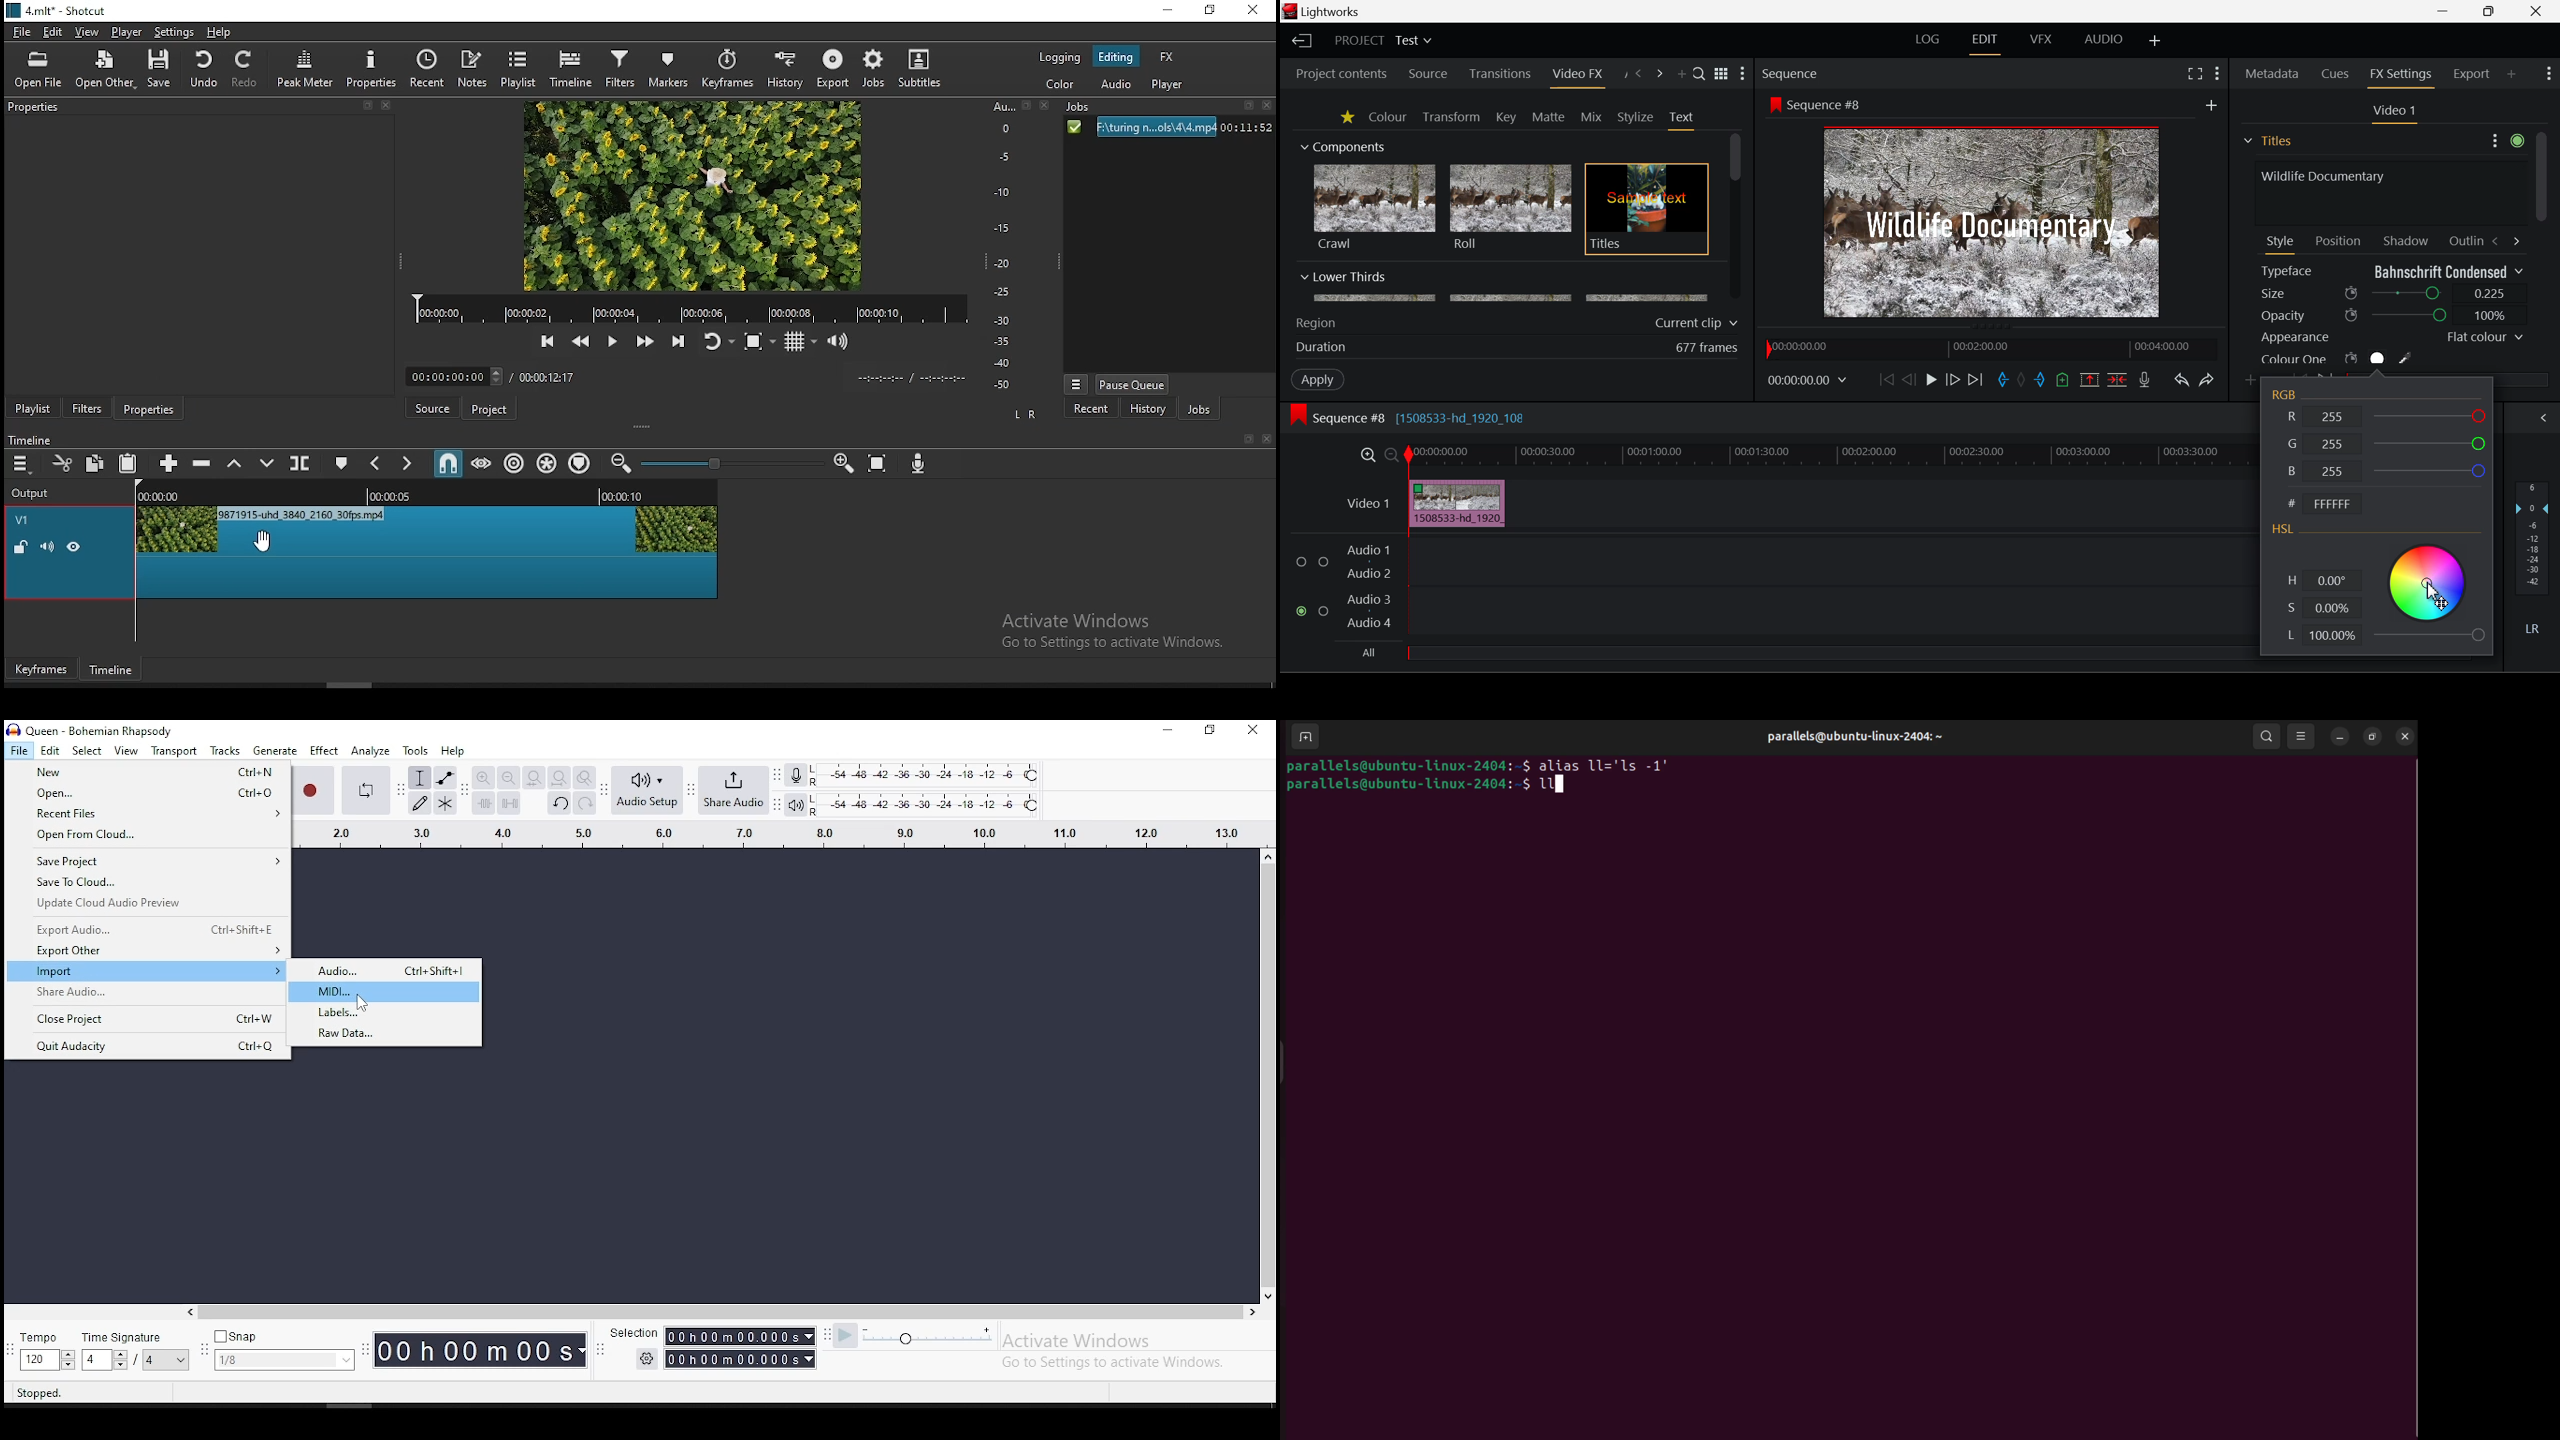 The width and height of the screenshot is (2576, 1456). What do you see at coordinates (364, 788) in the screenshot?
I see `enable looping` at bounding box center [364, 788].